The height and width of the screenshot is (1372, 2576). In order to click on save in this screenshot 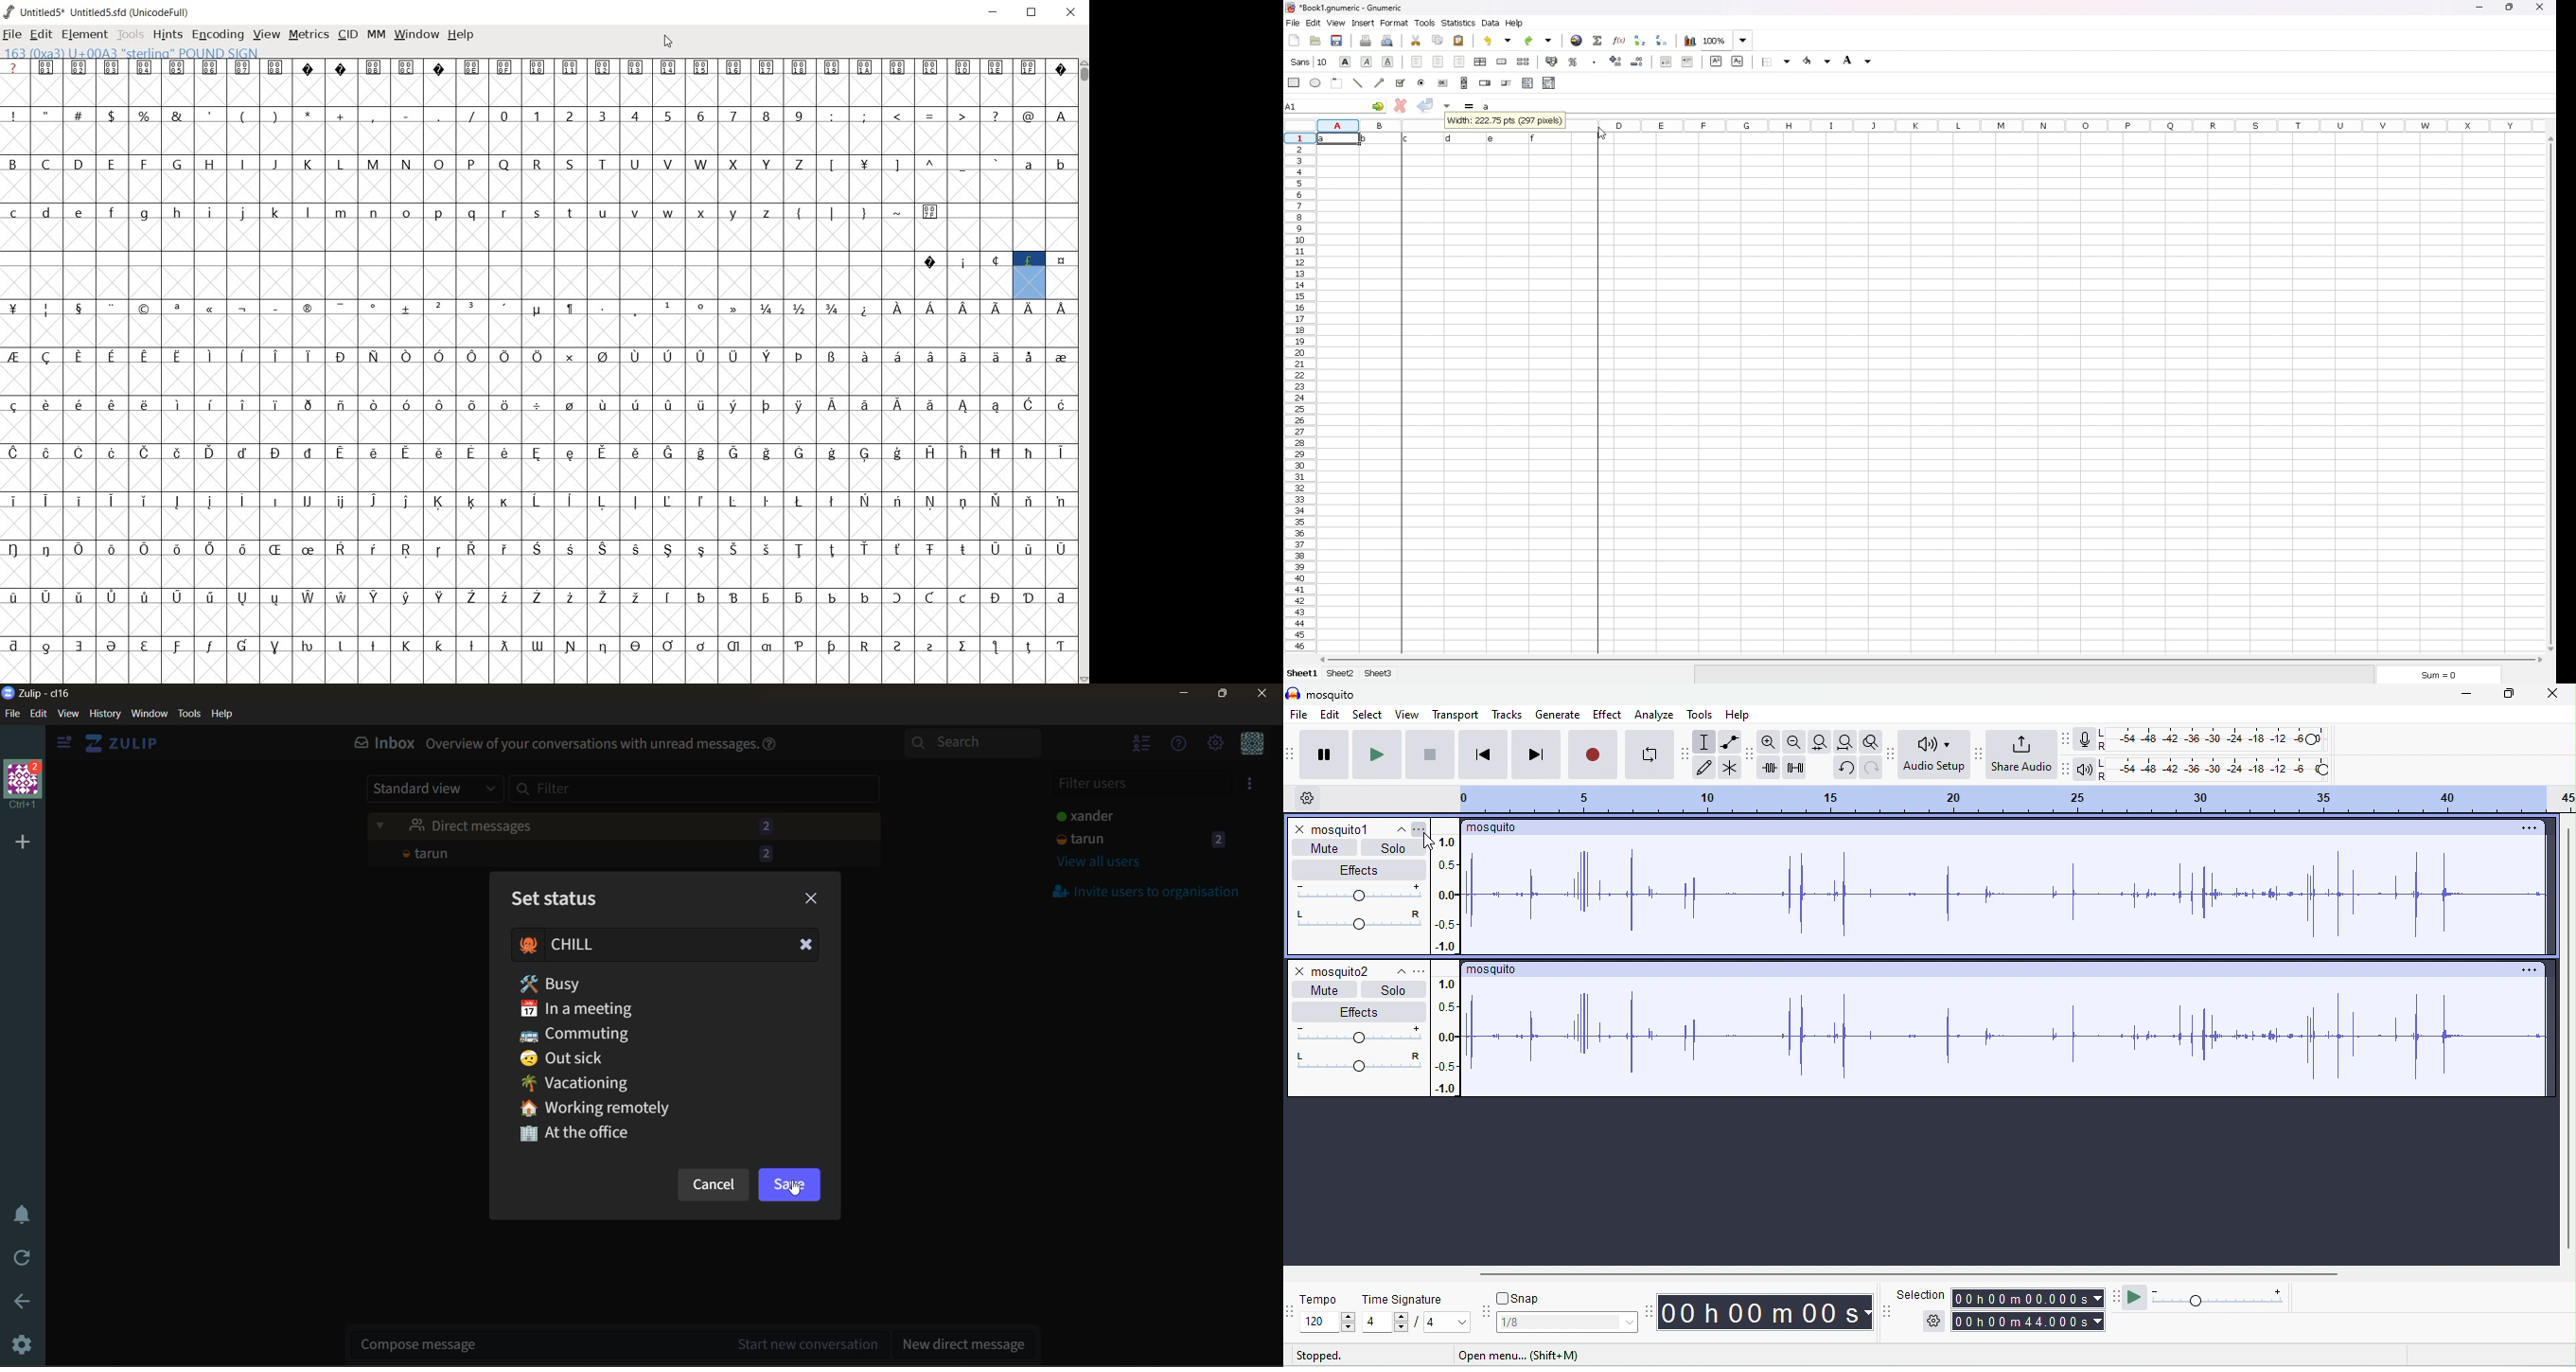, I will do `click(792, 1184)`.